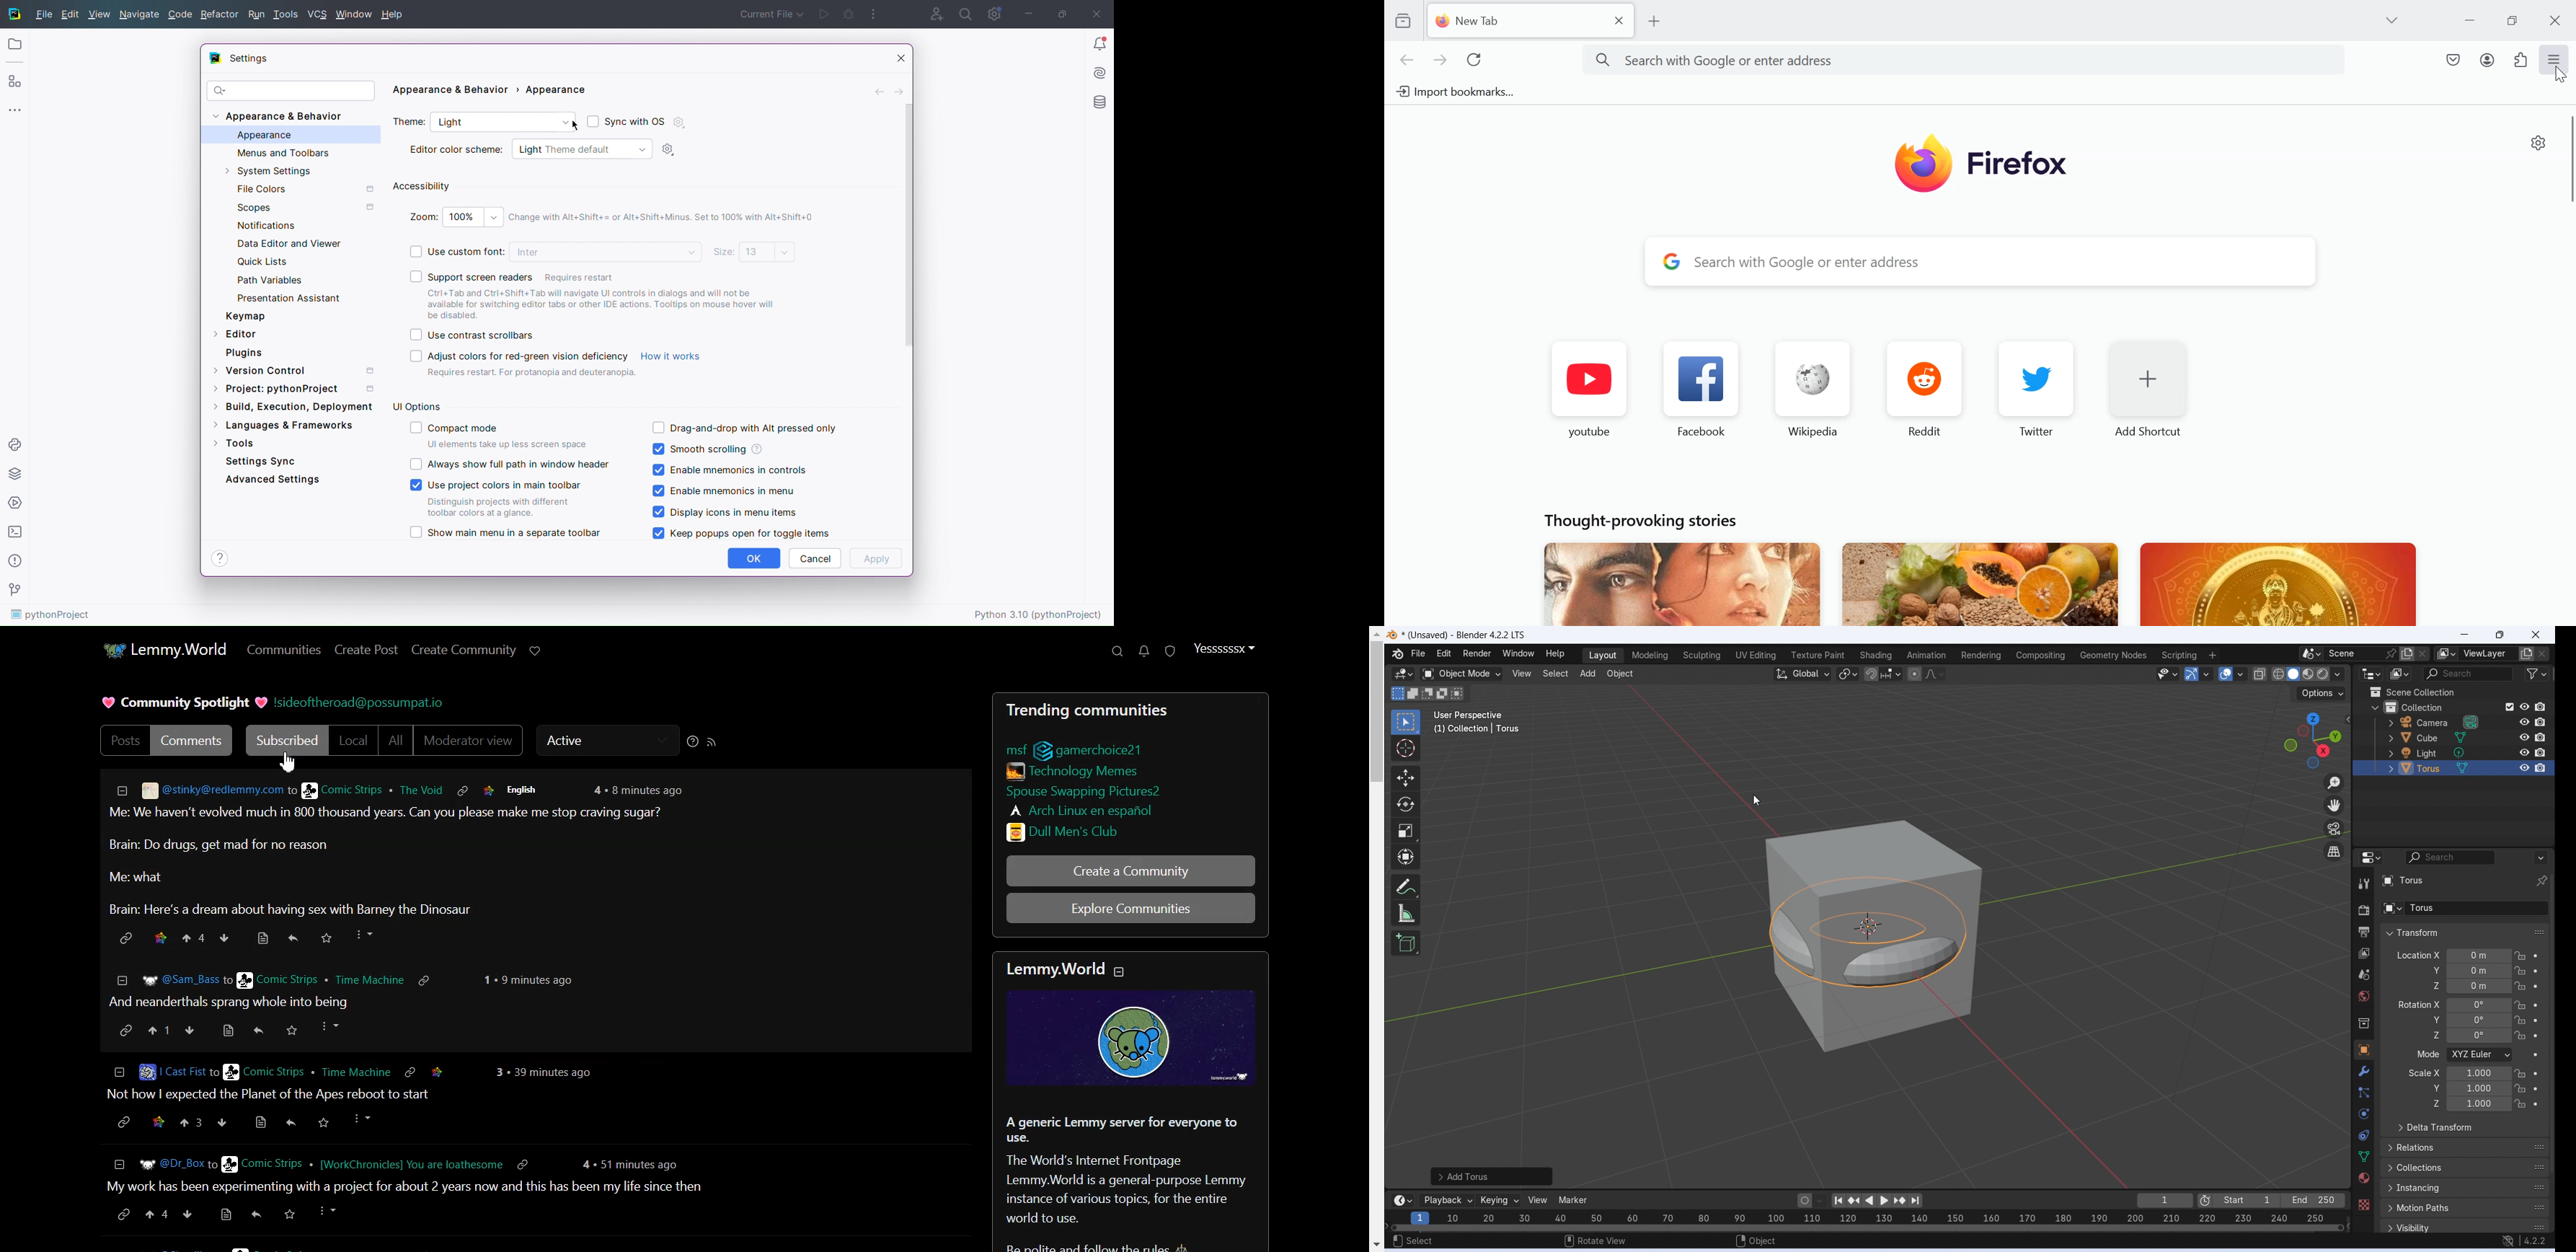 The height and width of the screenshot is (1260, 2576). I want to click on Rendering, so click(1981, 655).